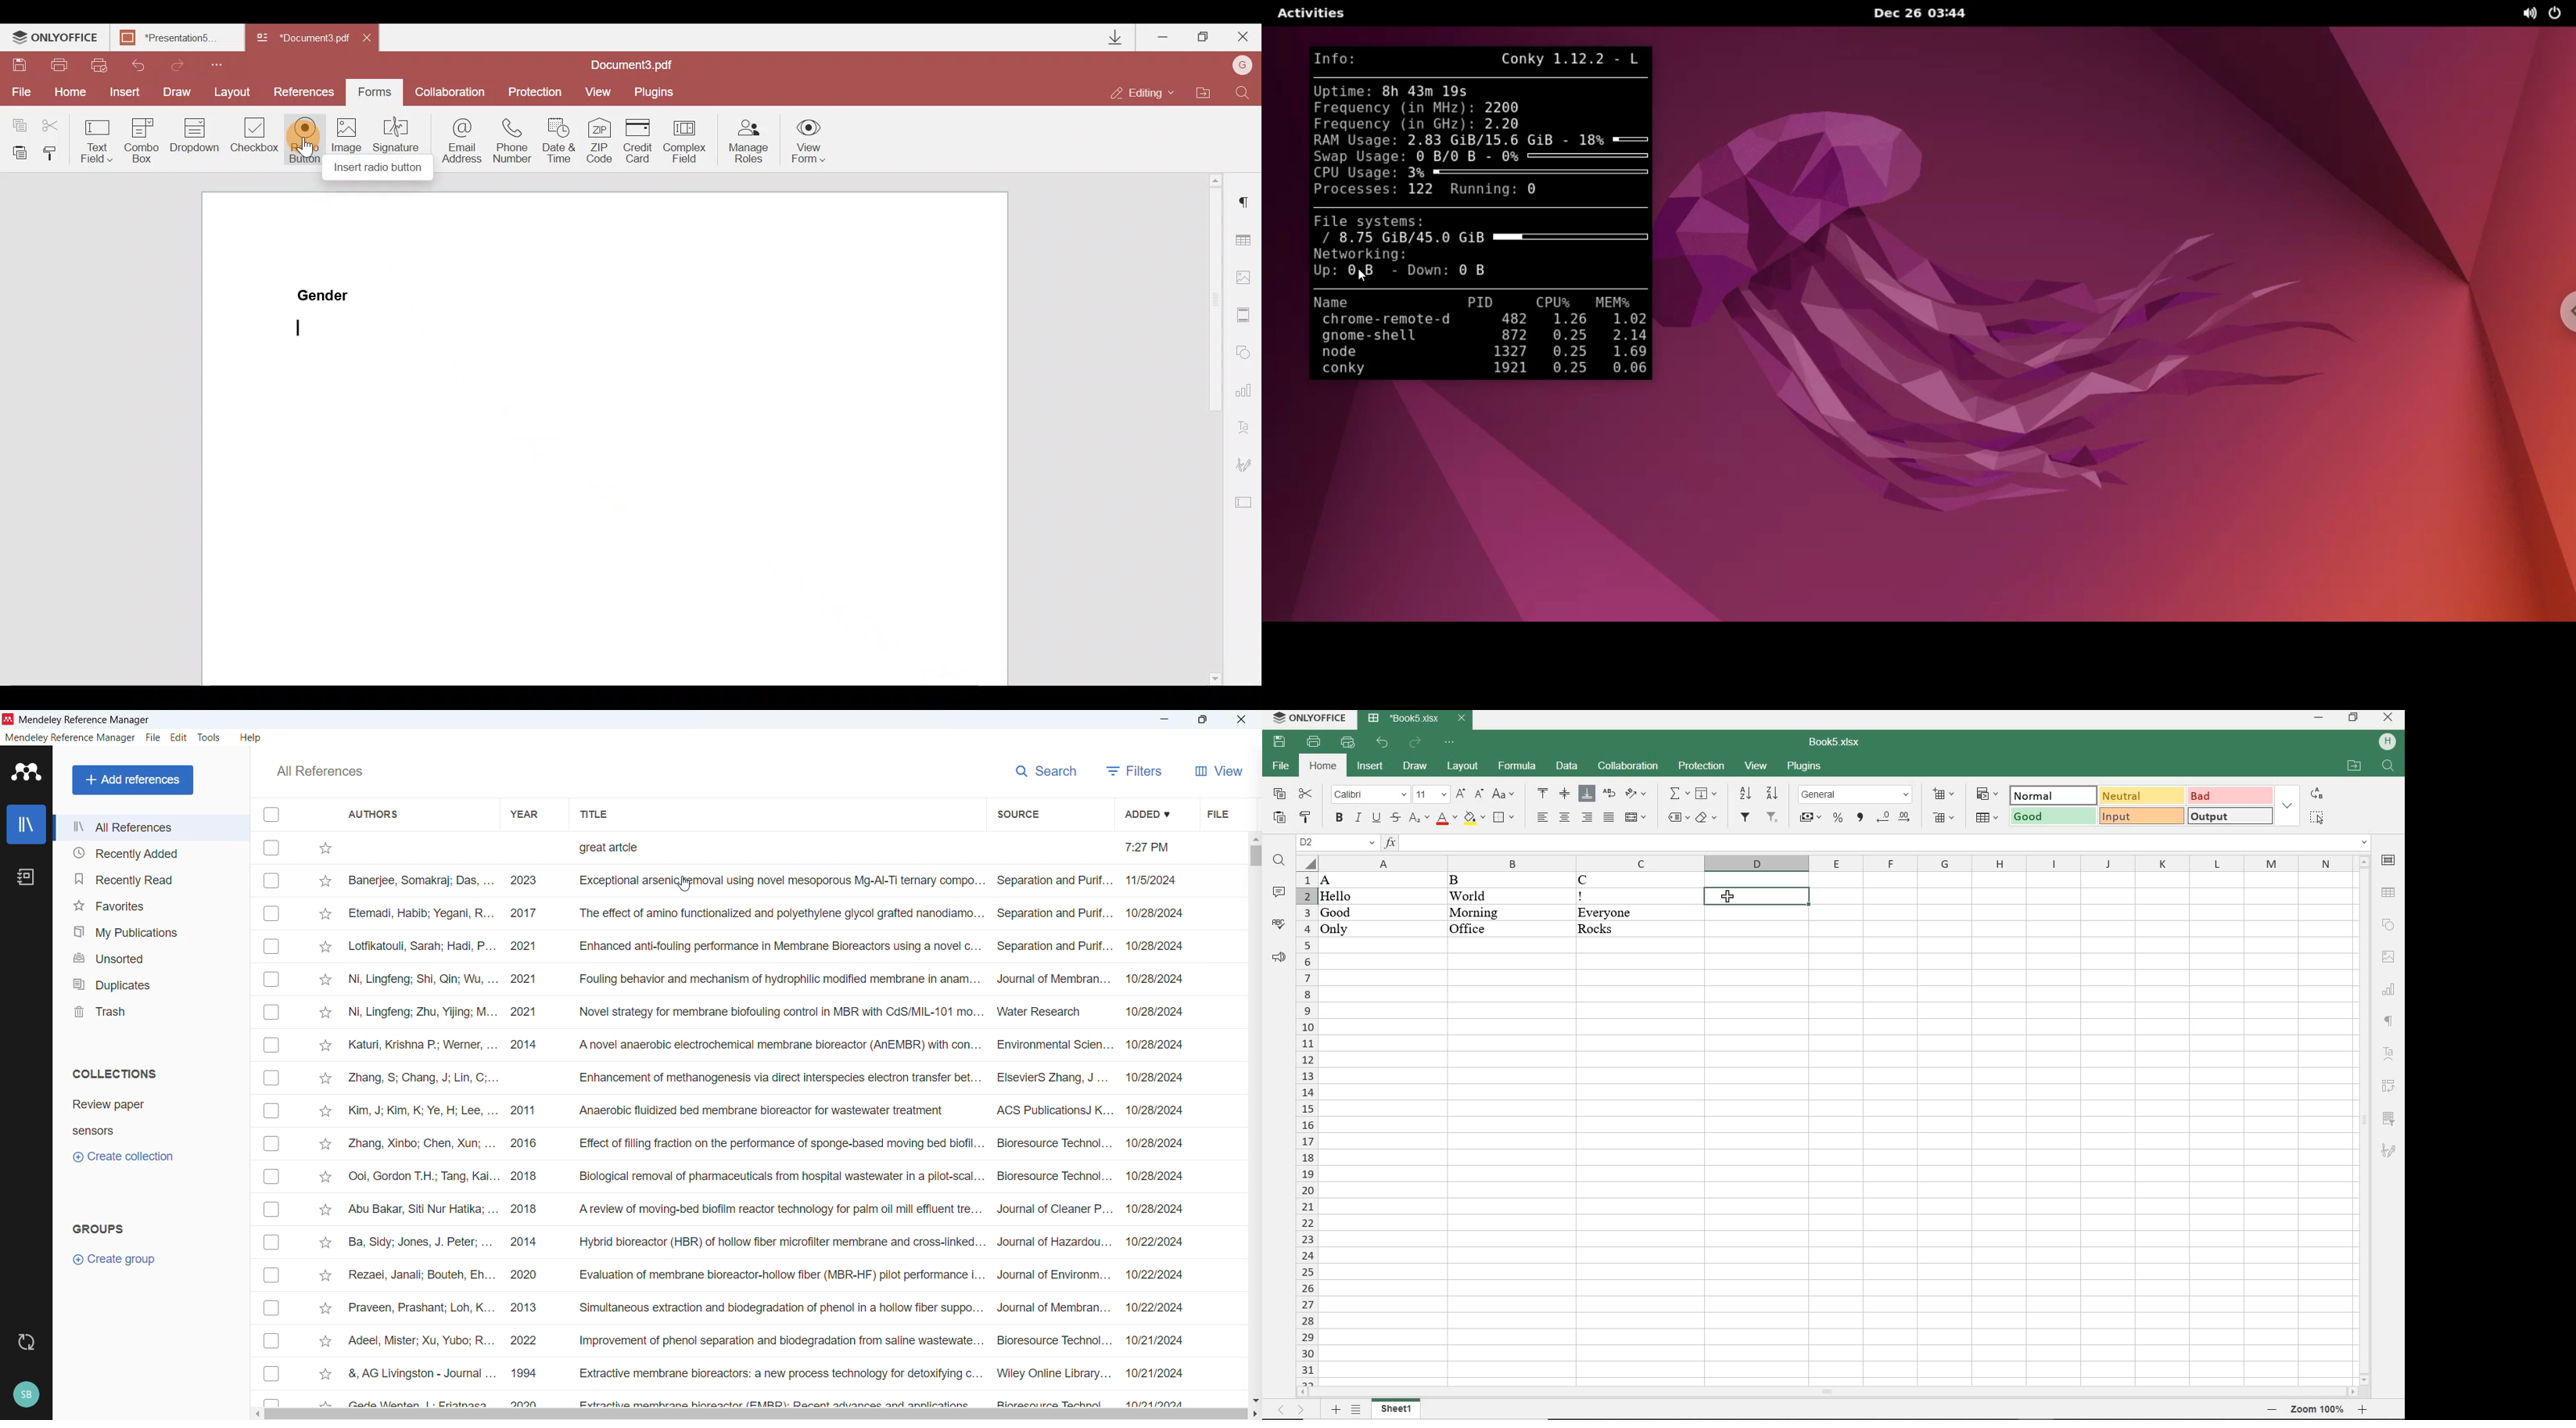 This screenshot has height=1428, width=2576. I want to click on Save, so click(21, 66).